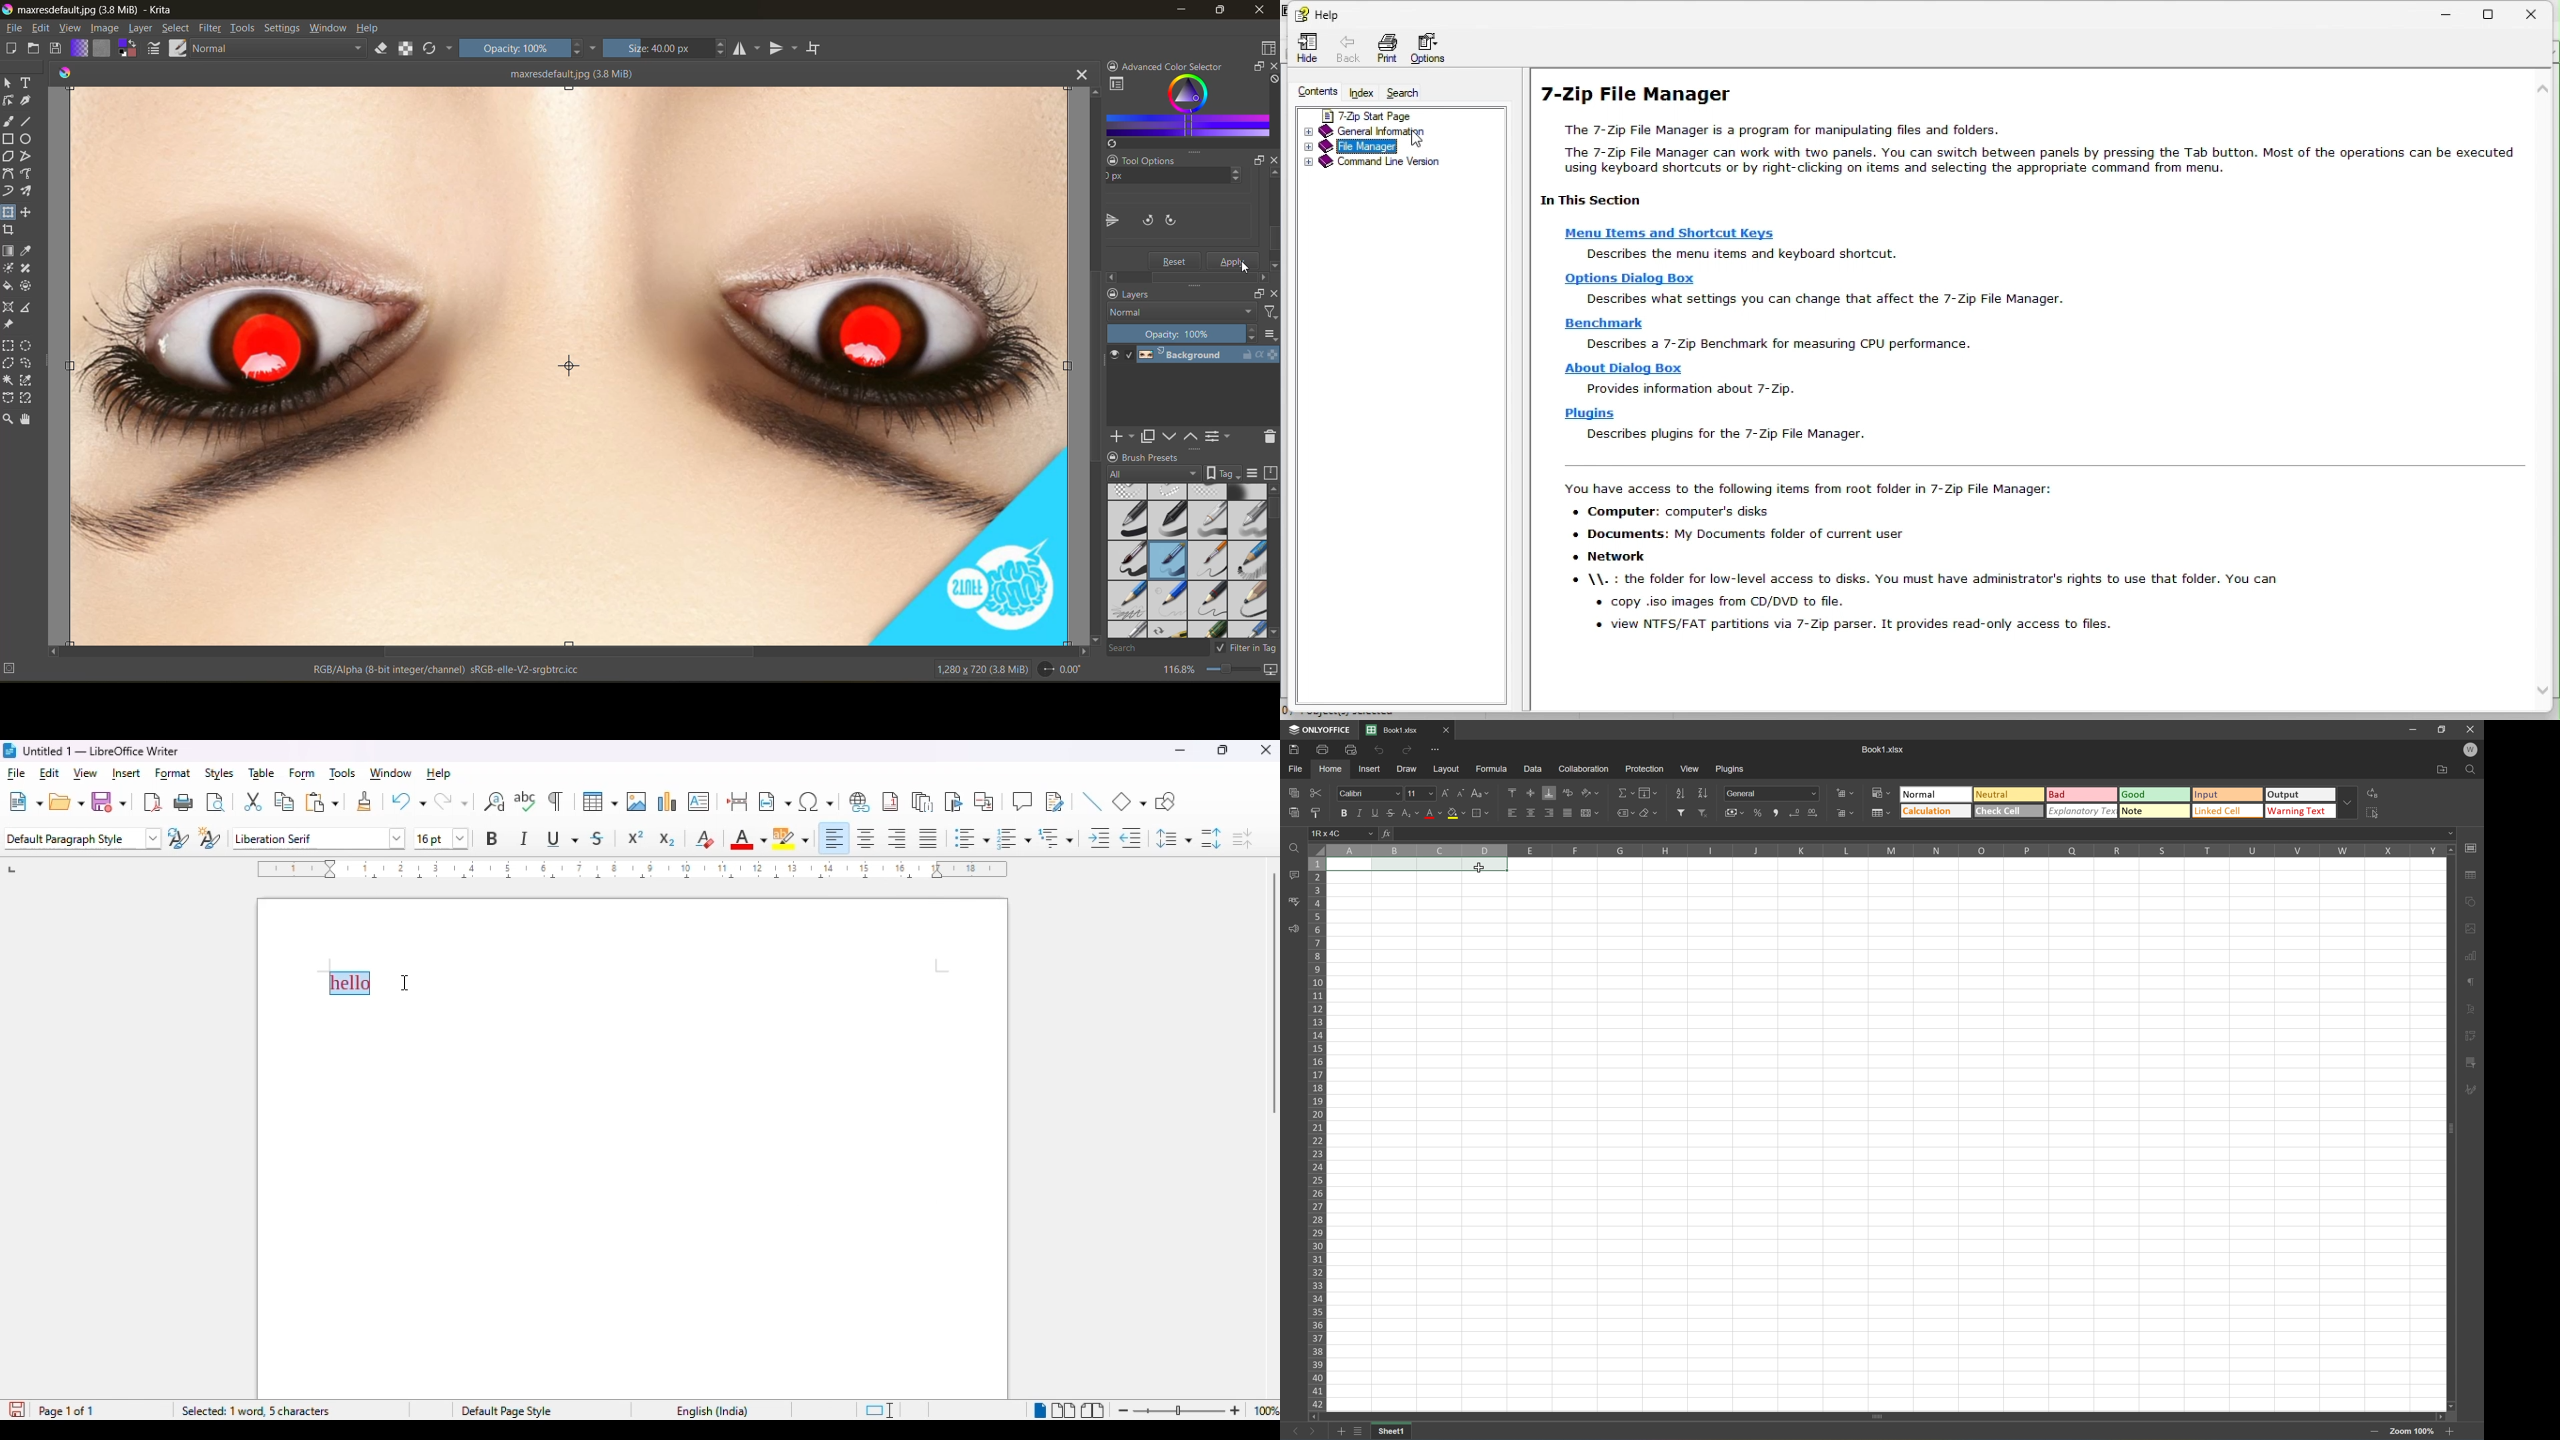 The image size is (2576, 1456). Describe the element at coordinates (1180, 312) in the screenshot. I see `normal` at that location.